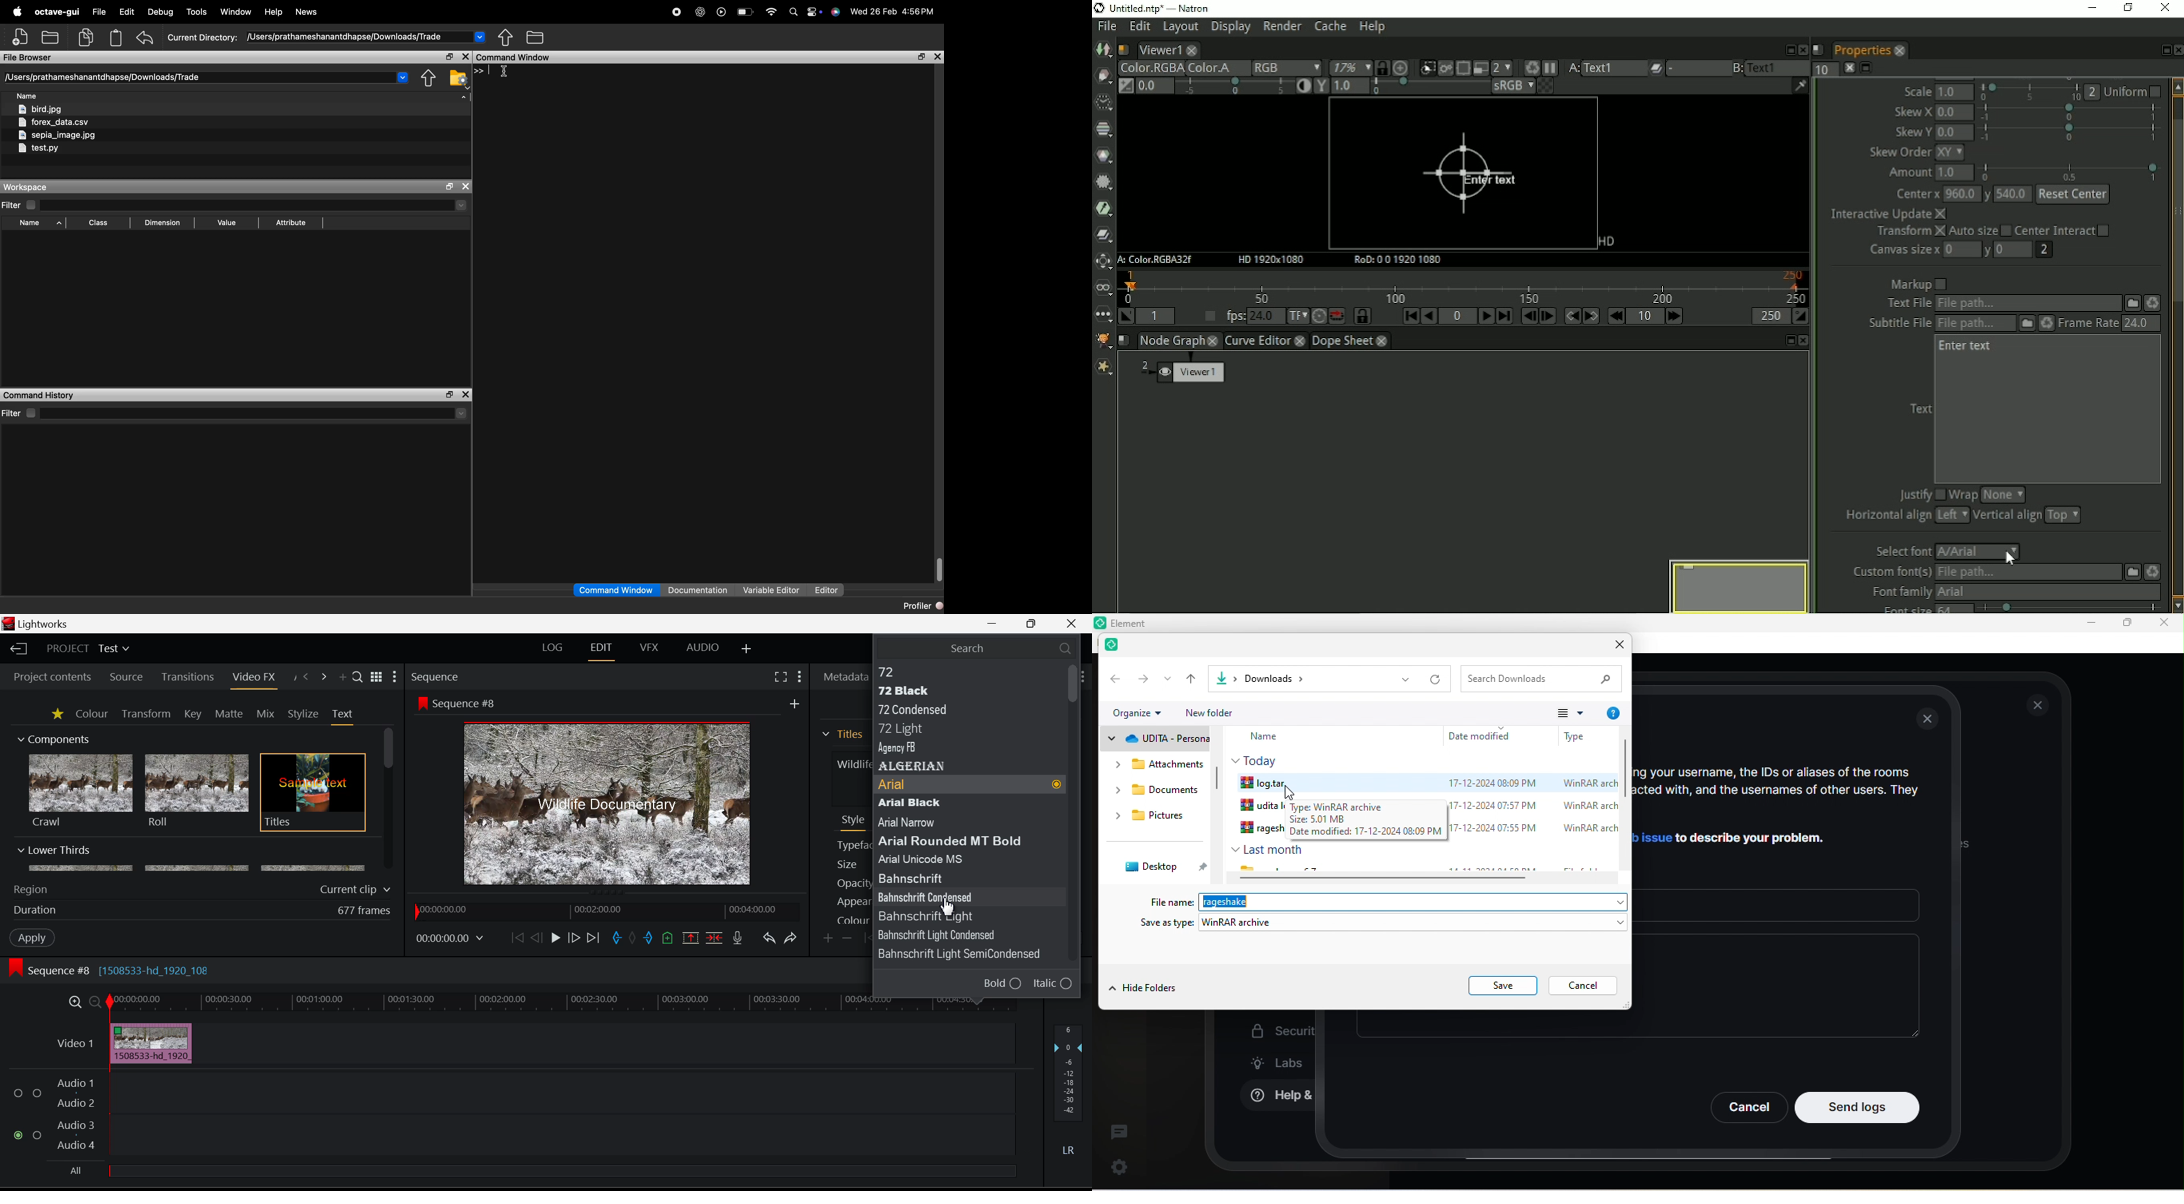 The width and height of the screenshot is (2184, 1204). What do you see at coordinates (59, 715) in the screenshot?
I see `Favorites` at bounding box center [59, 715].